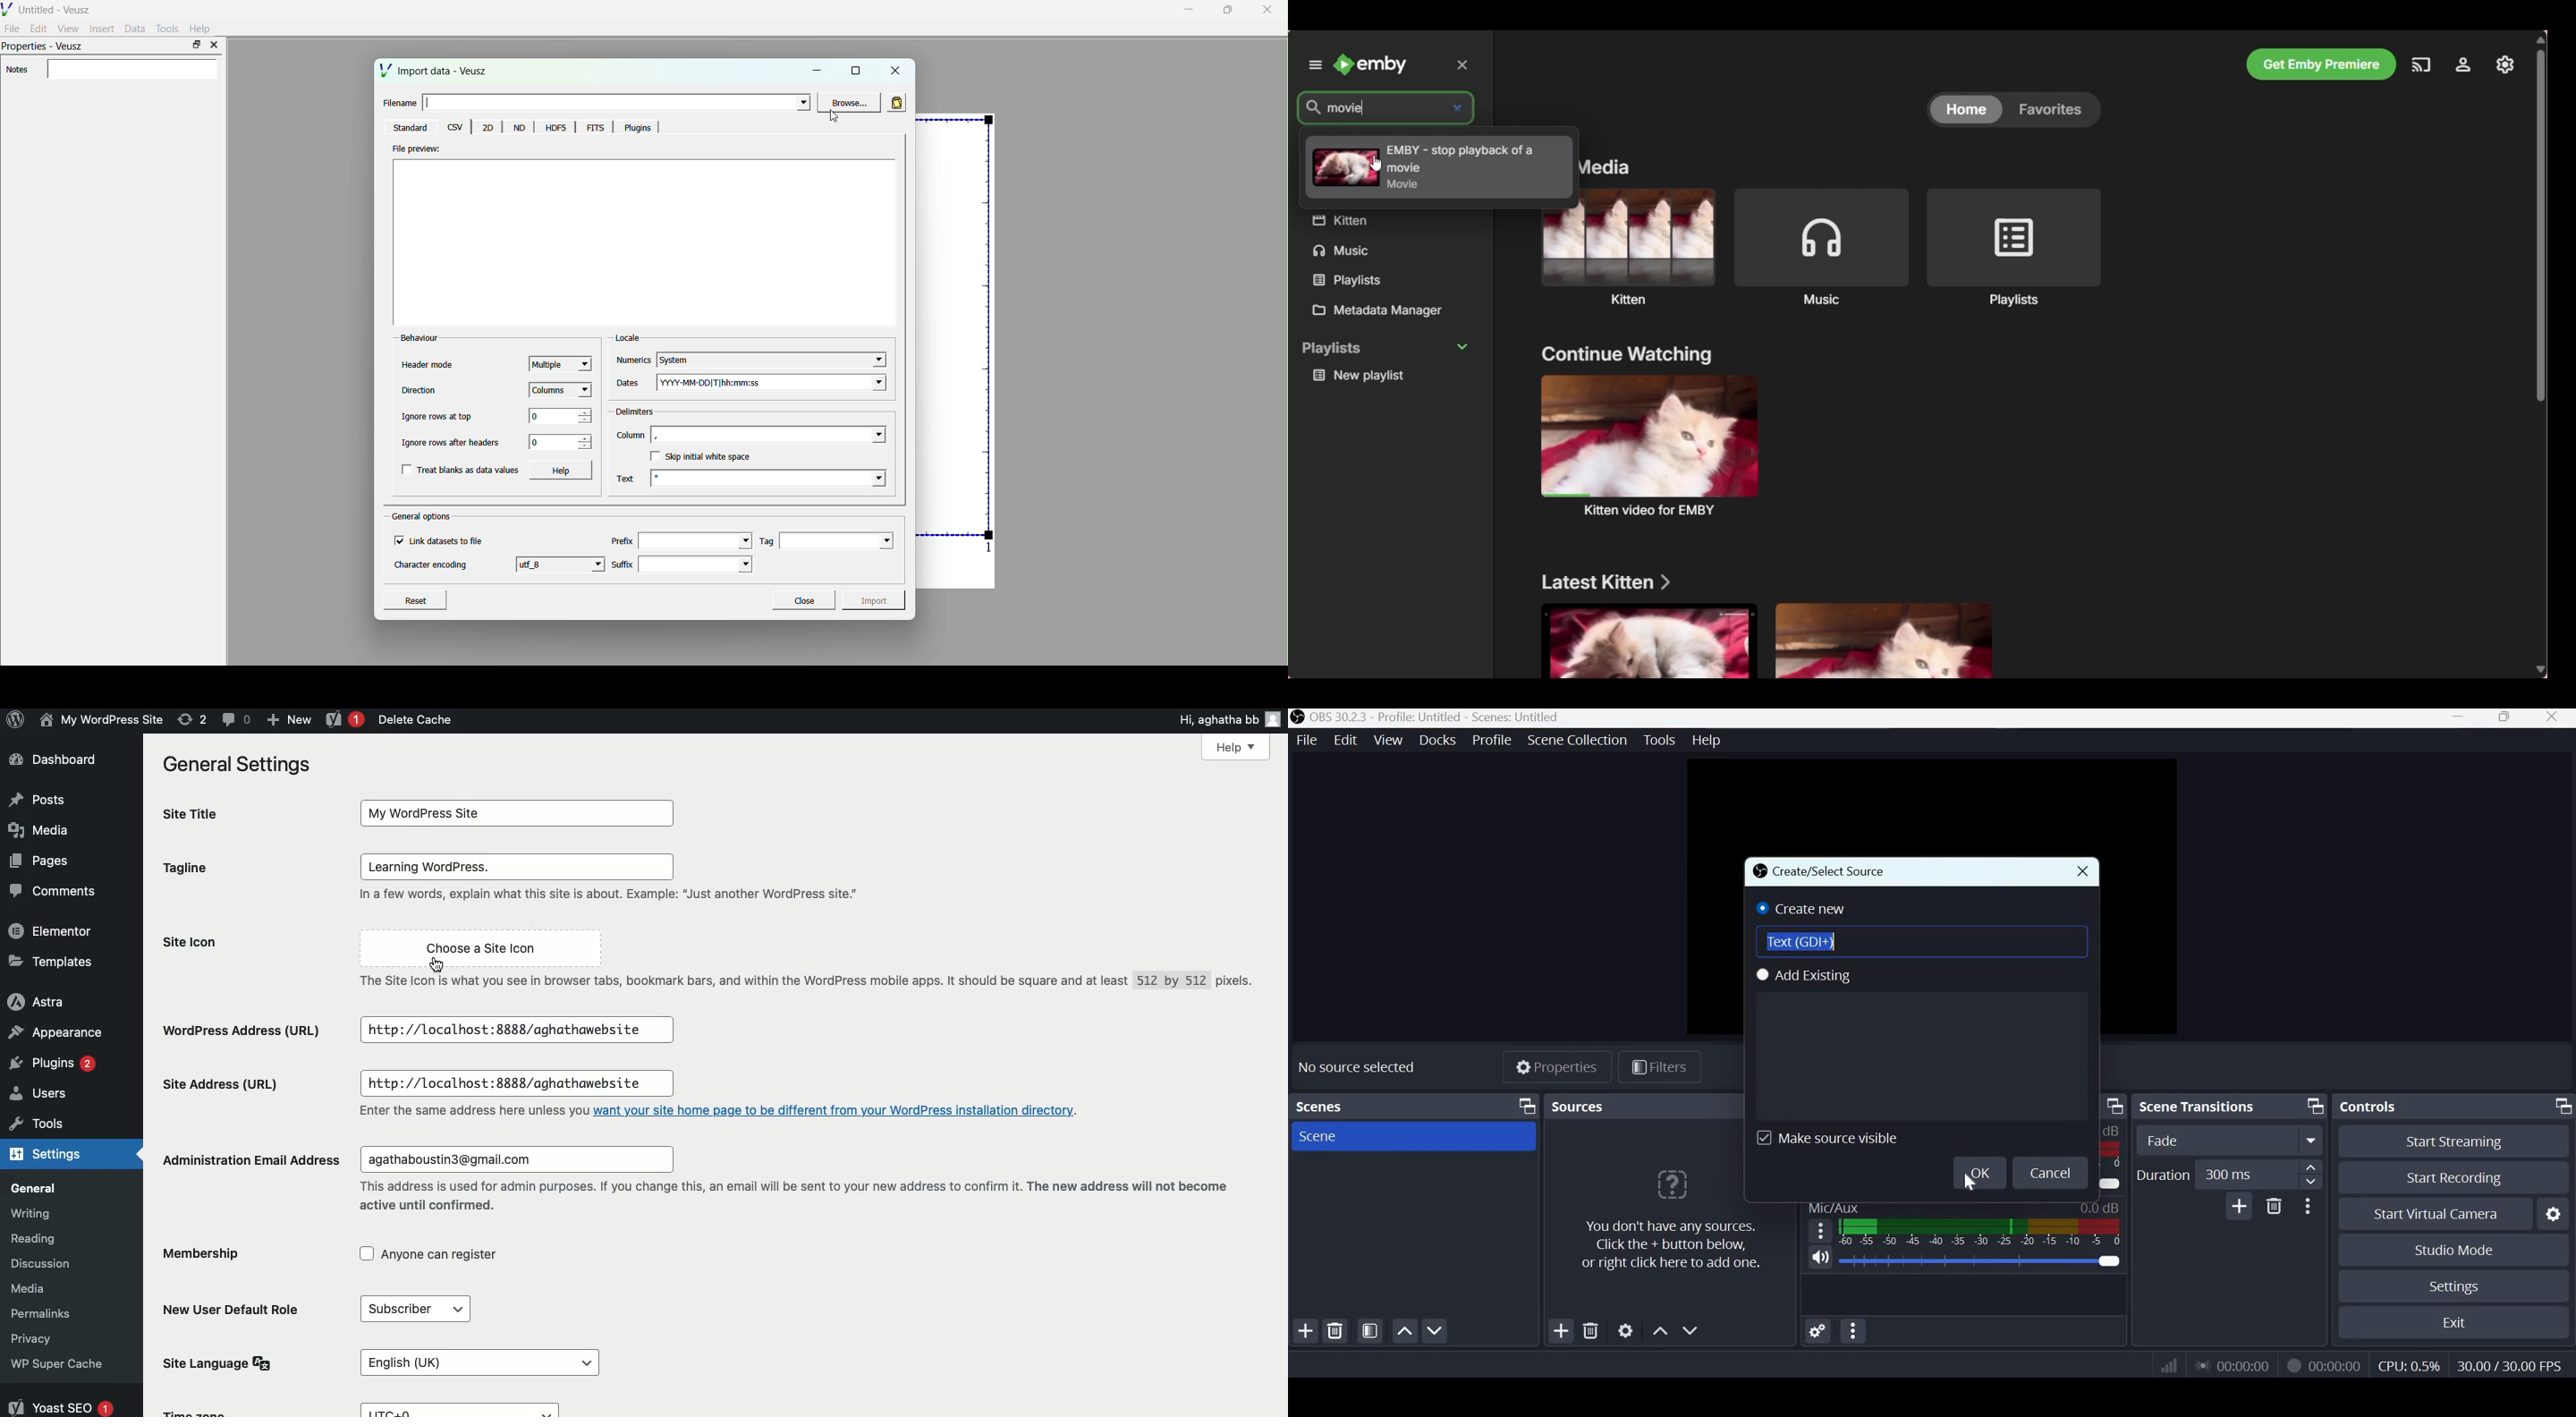 The width and height of the screenshot is (2576, 1428). What do you see at coordinates (1660, 1332) in the screenshot?
I see `Move source(s) up` at bounding box center [1660, 1332].